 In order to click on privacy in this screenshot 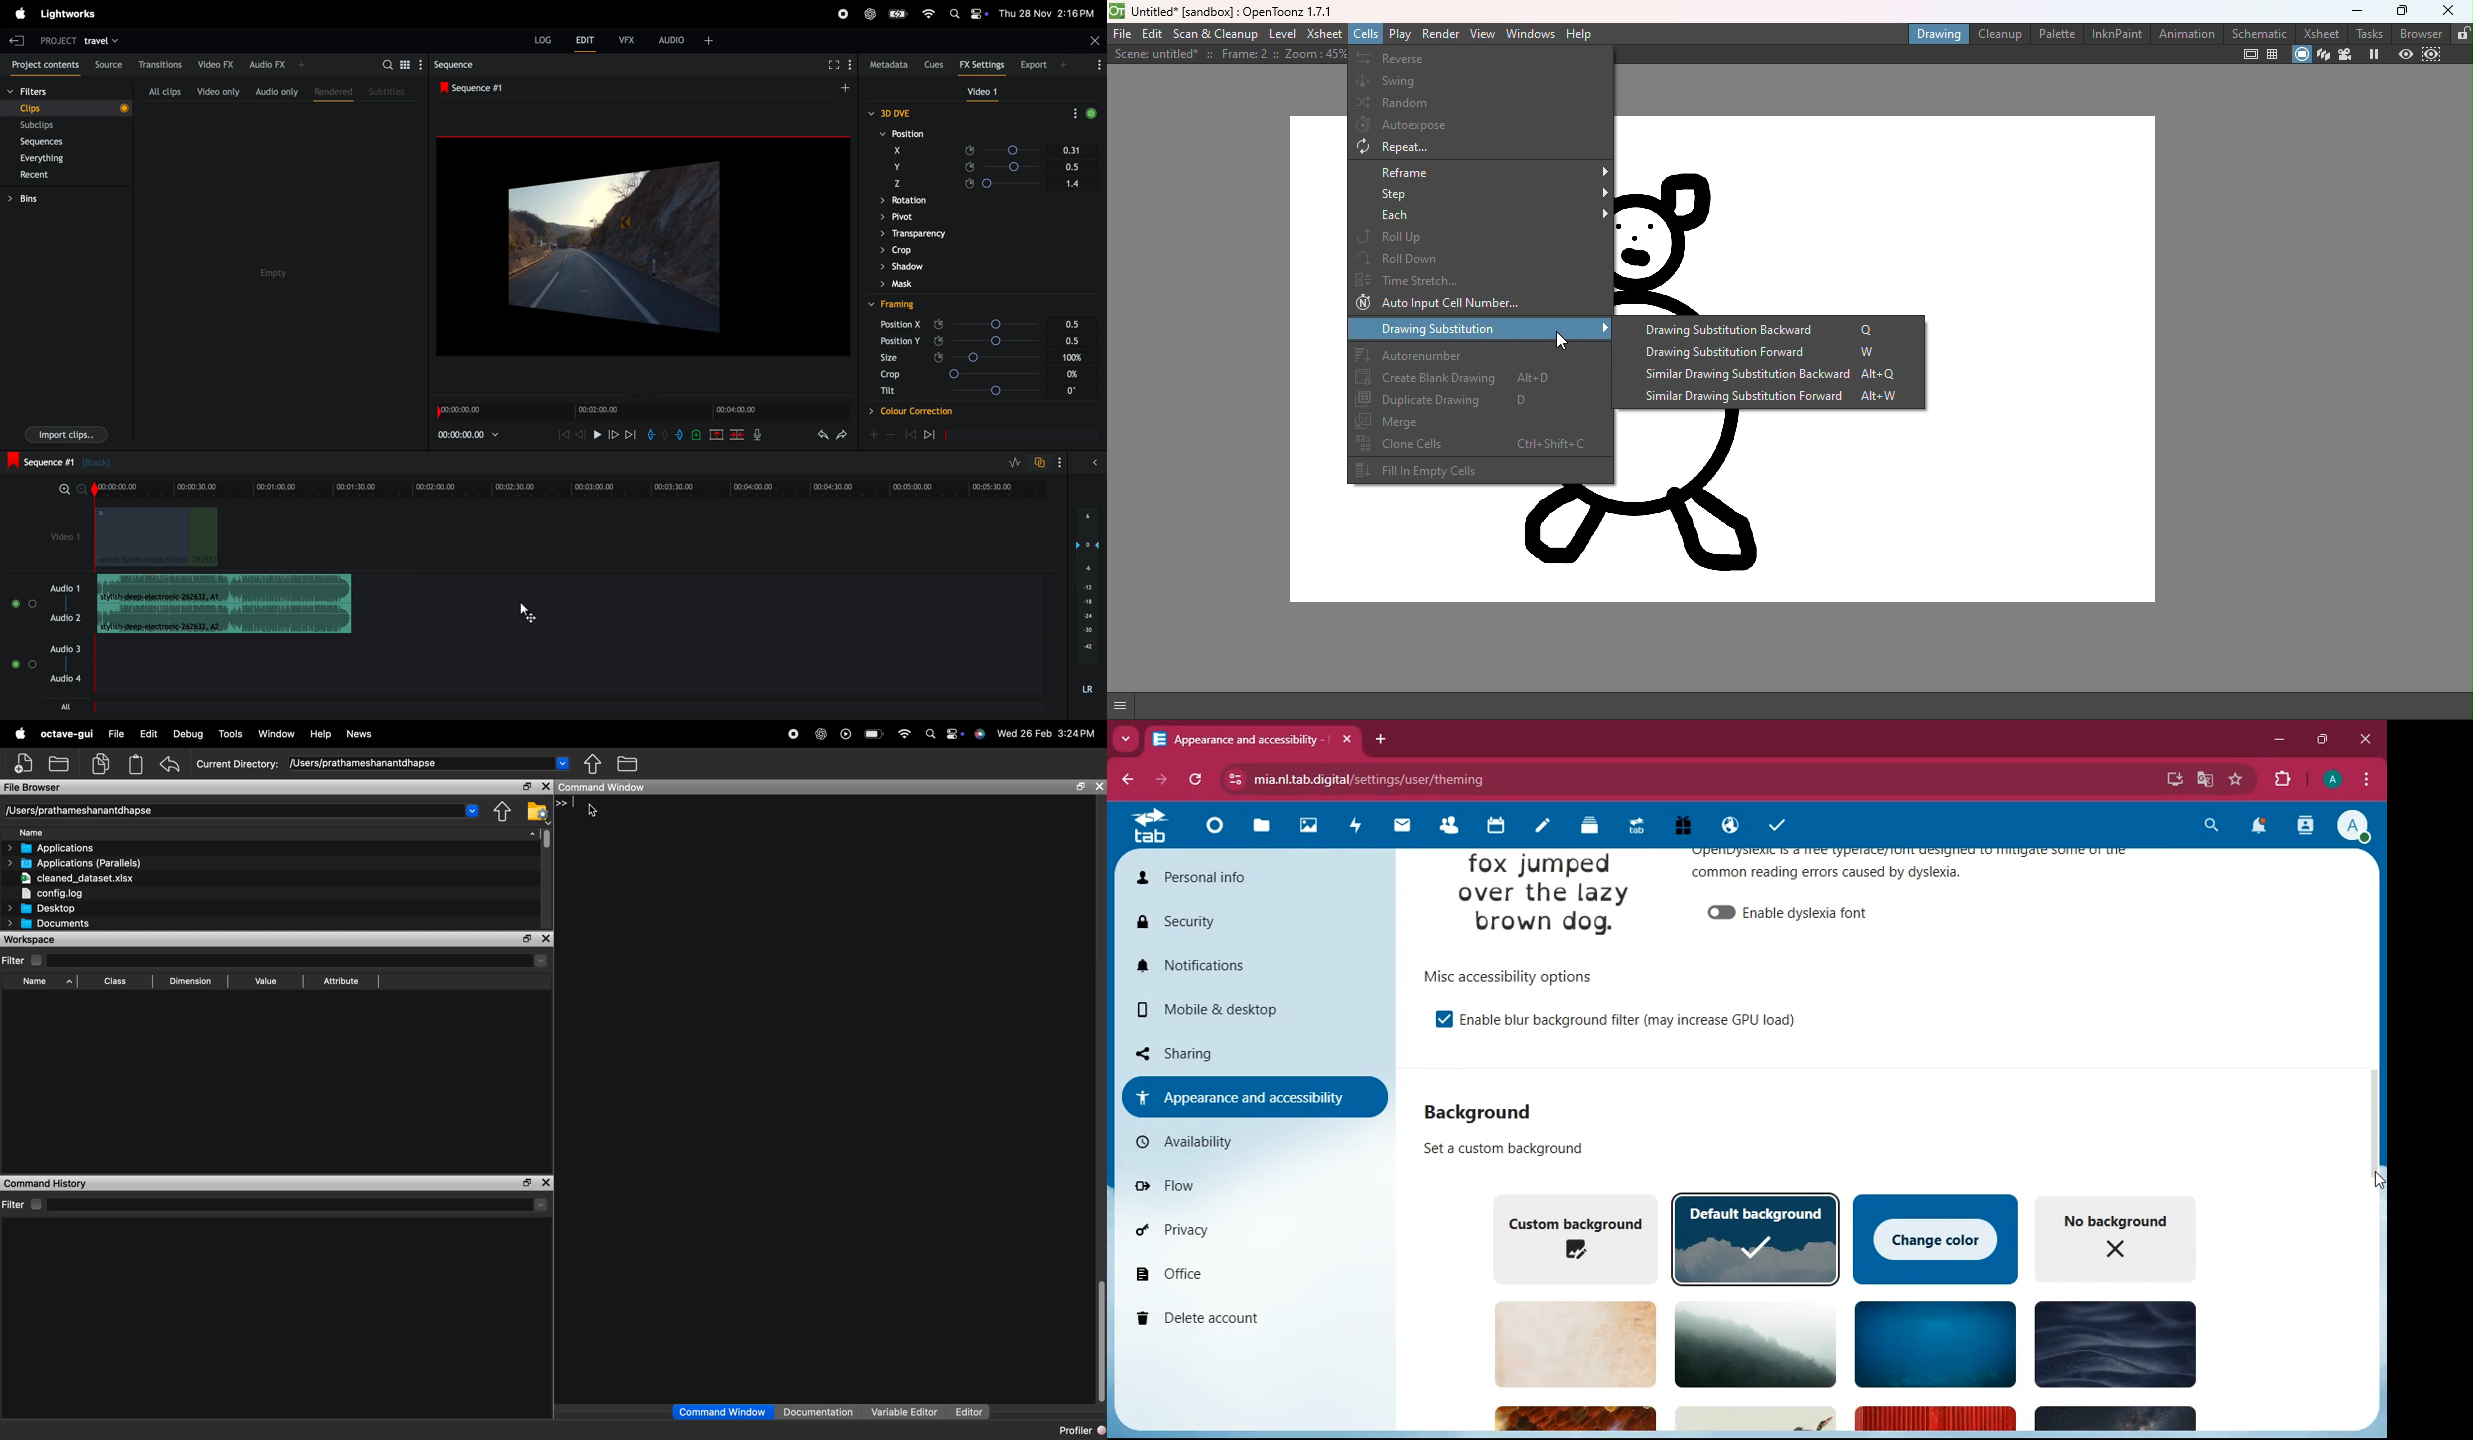, I will do `click(1246, 1231)`.